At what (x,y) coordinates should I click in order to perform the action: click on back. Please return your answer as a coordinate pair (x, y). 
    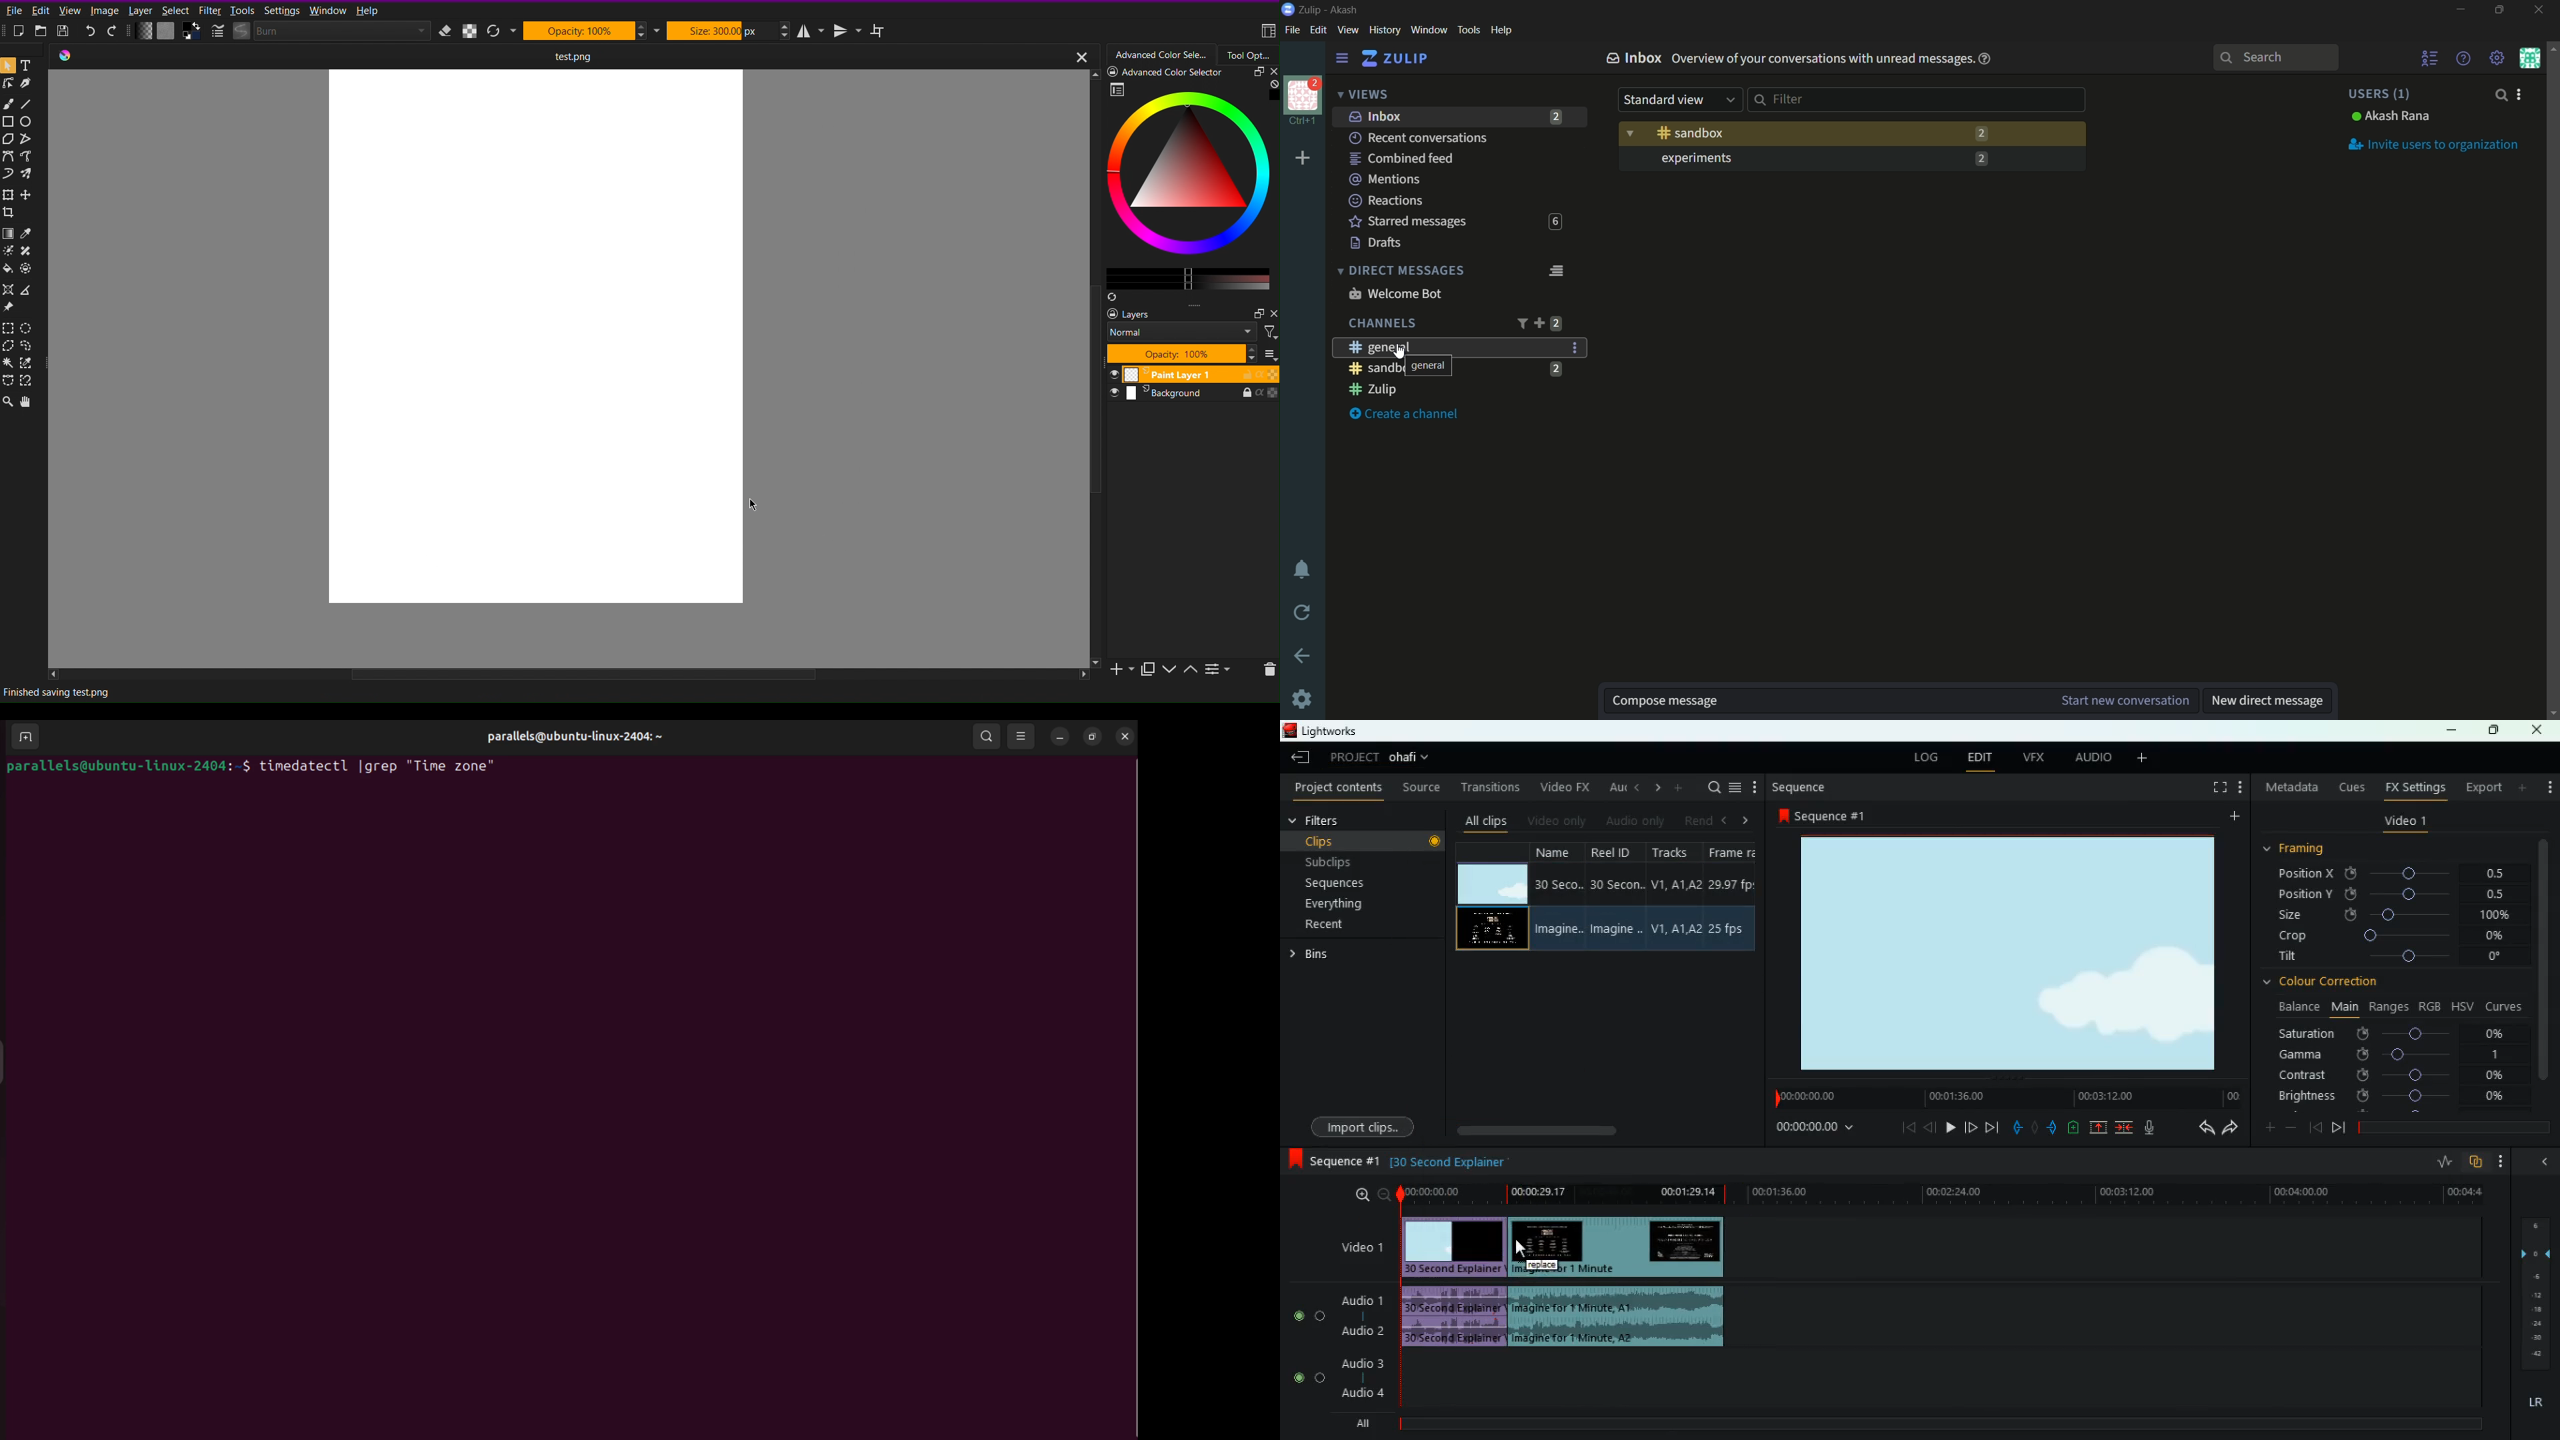
    Looking at the image, I should click on (1635, 787).